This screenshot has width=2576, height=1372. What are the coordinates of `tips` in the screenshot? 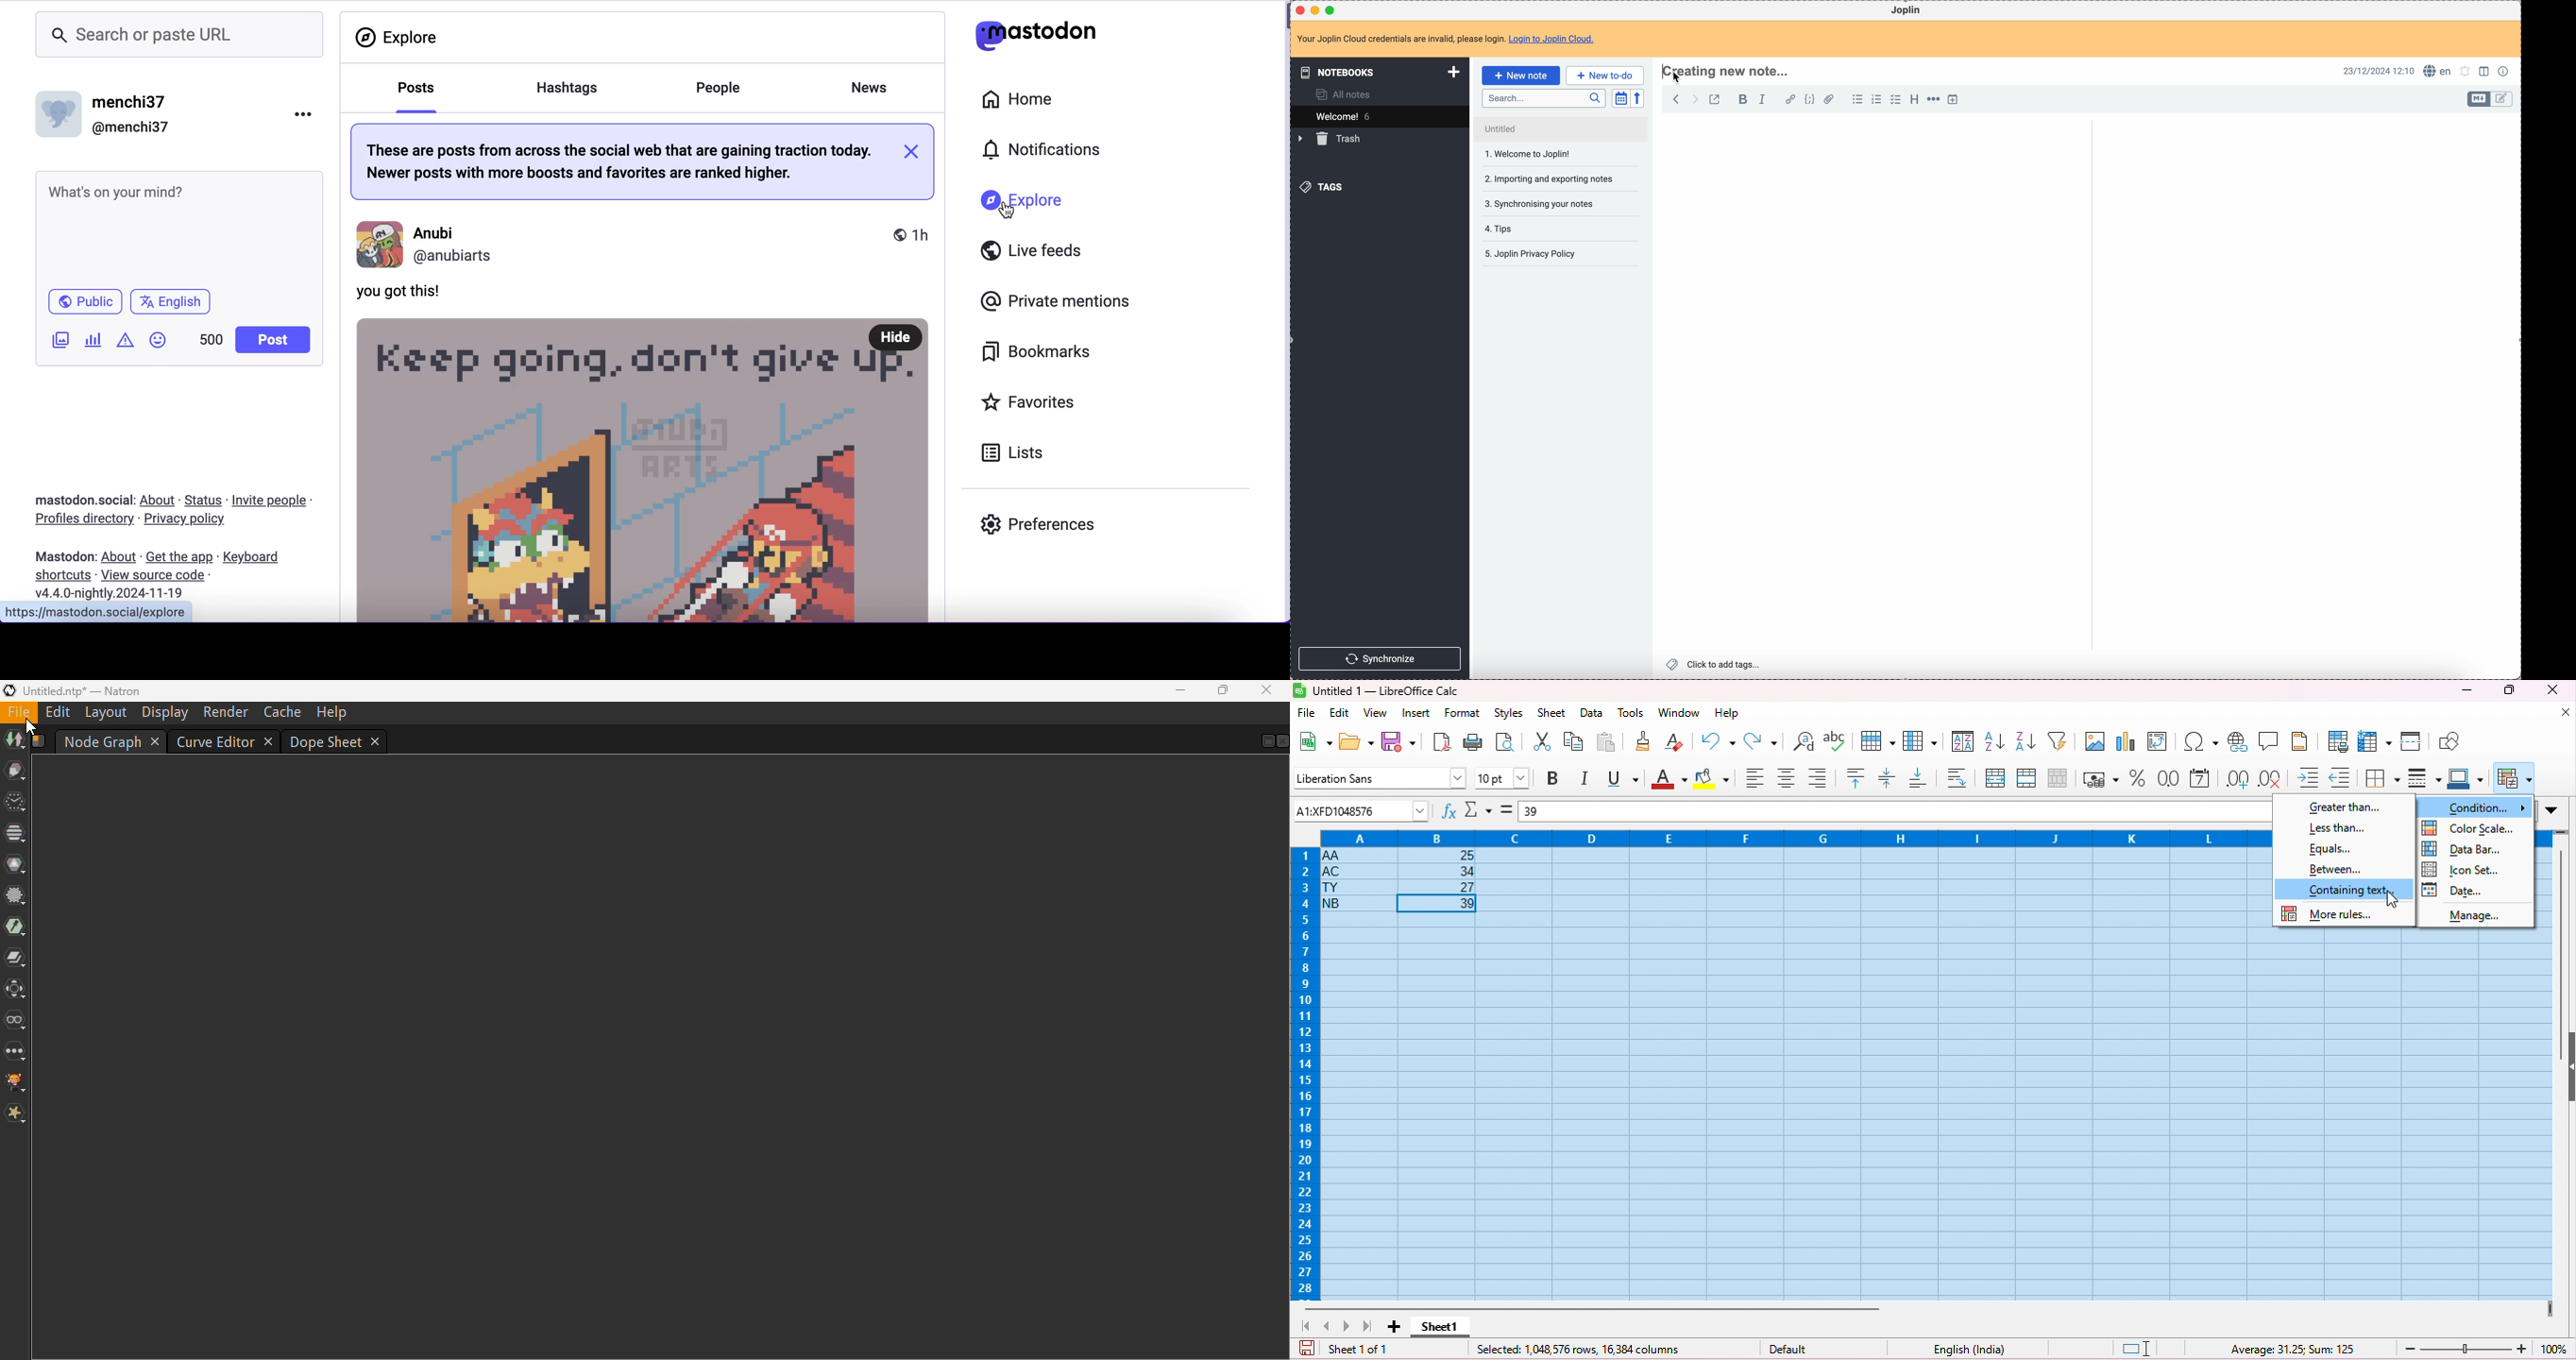 It's located at (1548, 205).